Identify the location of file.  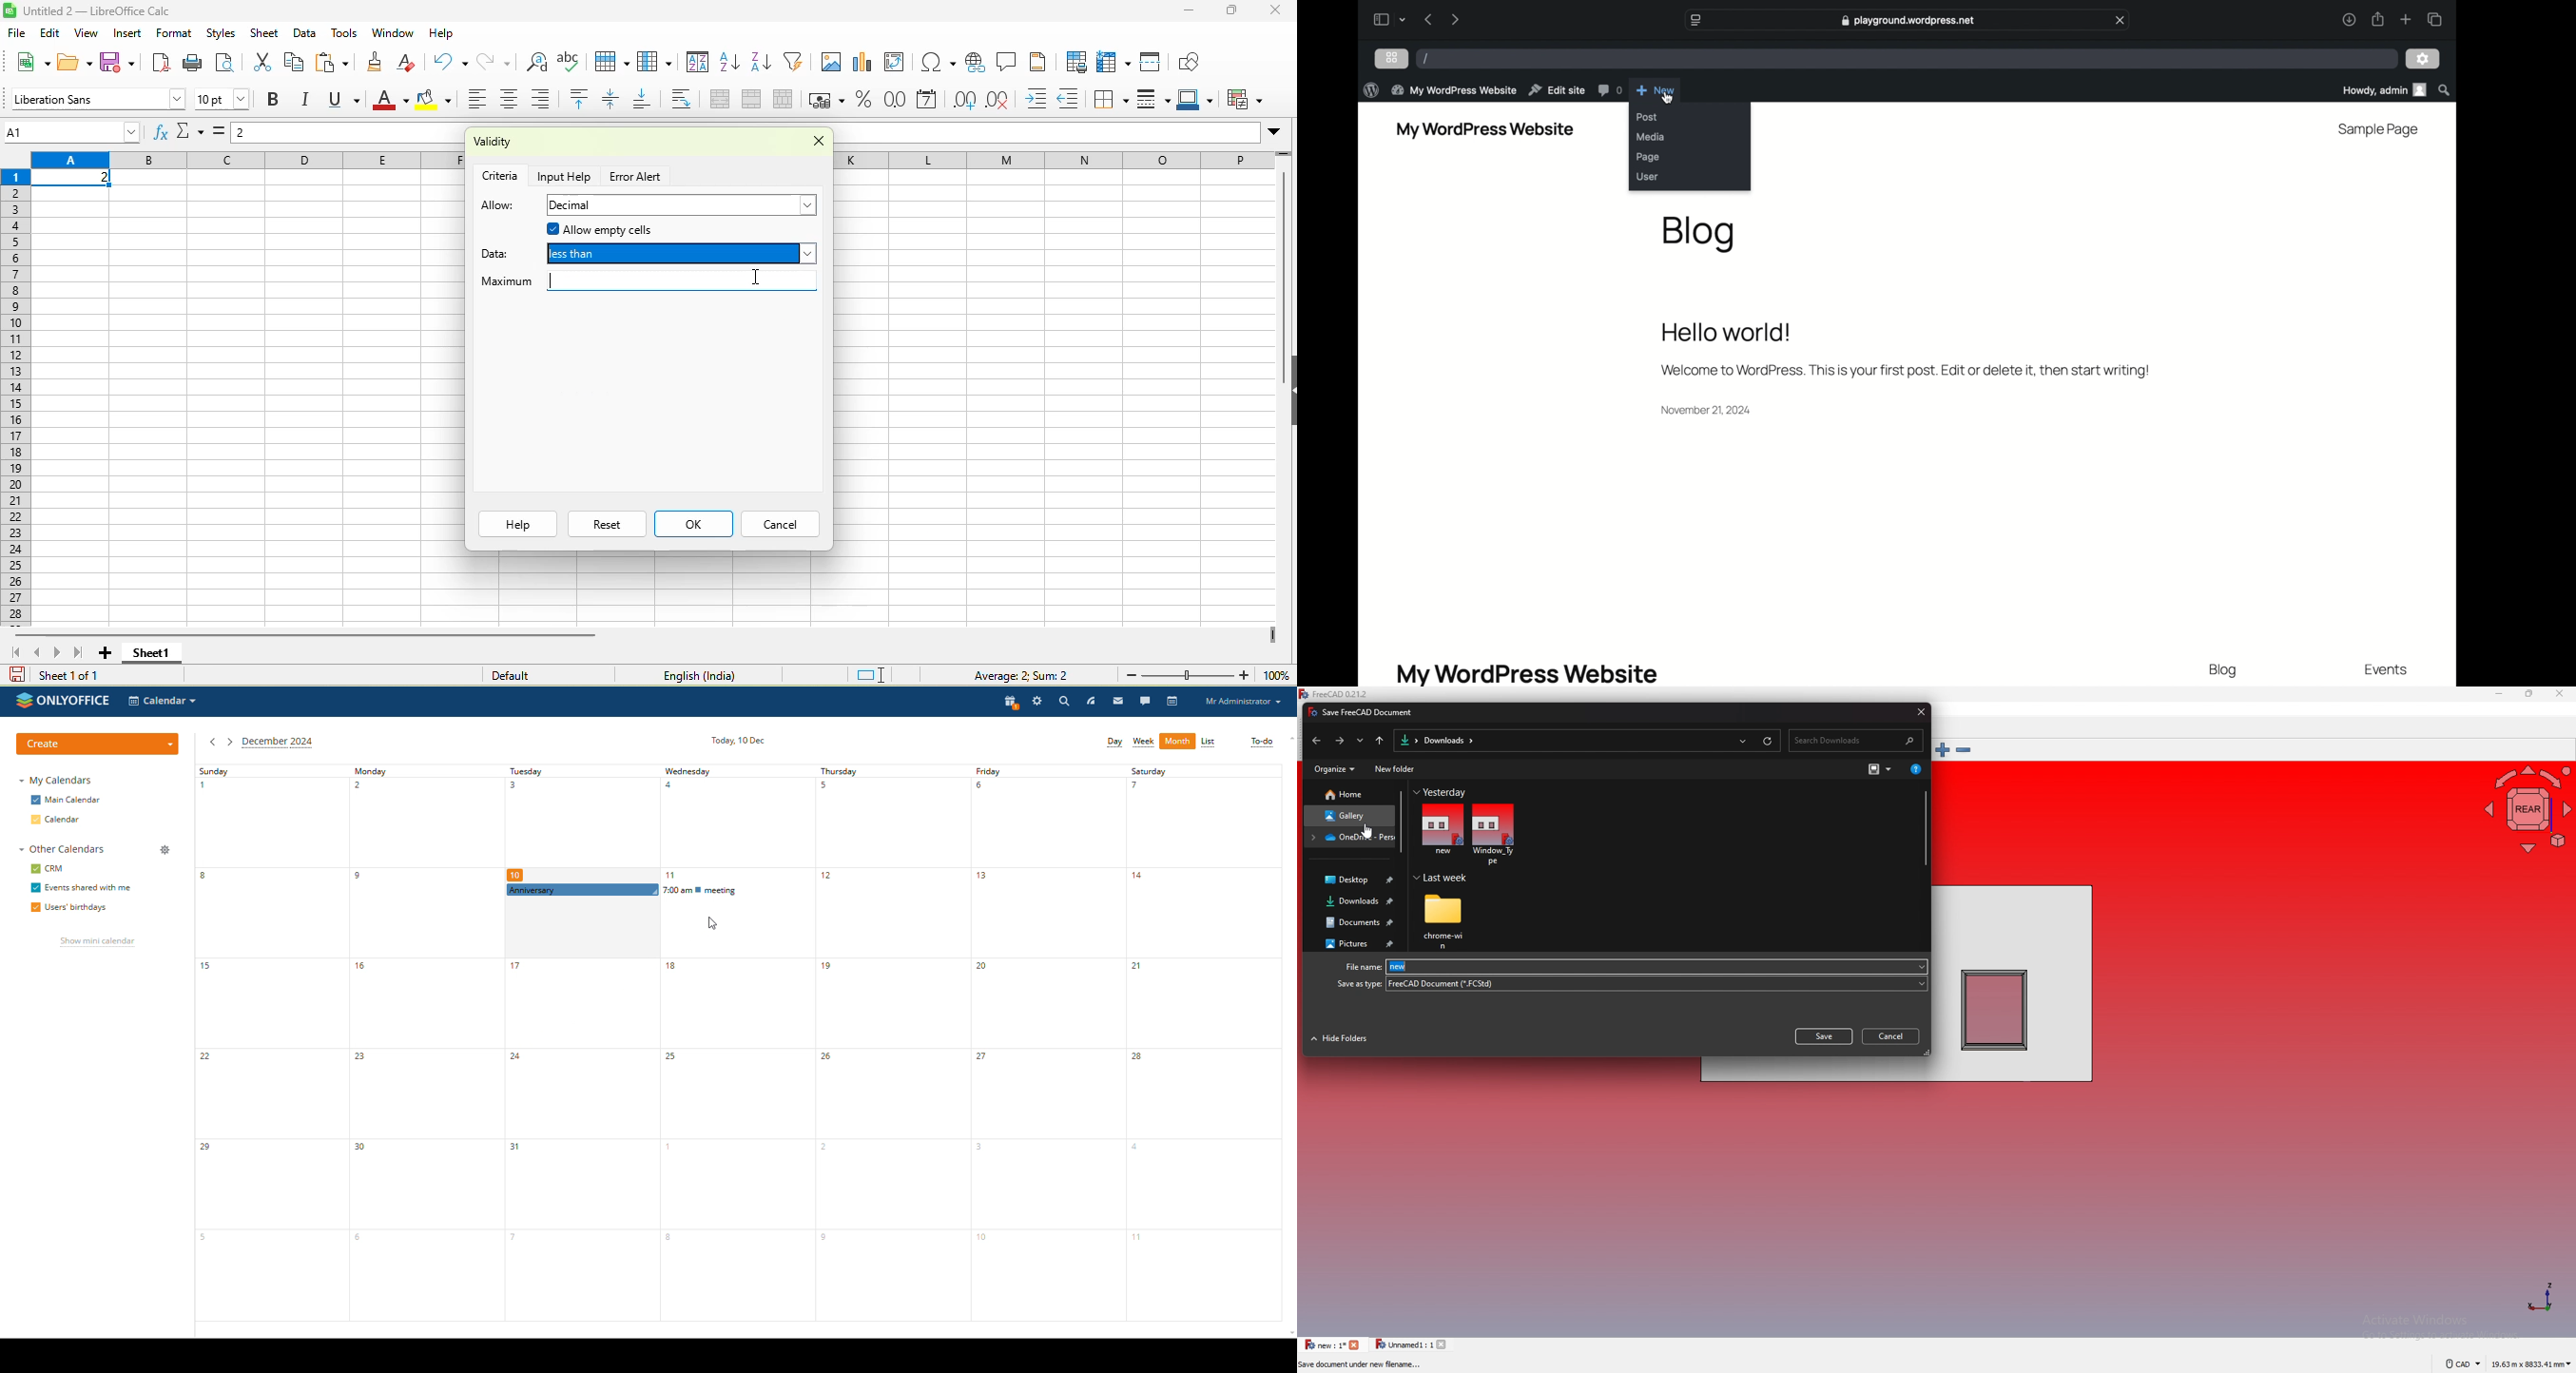
(1440, 834).